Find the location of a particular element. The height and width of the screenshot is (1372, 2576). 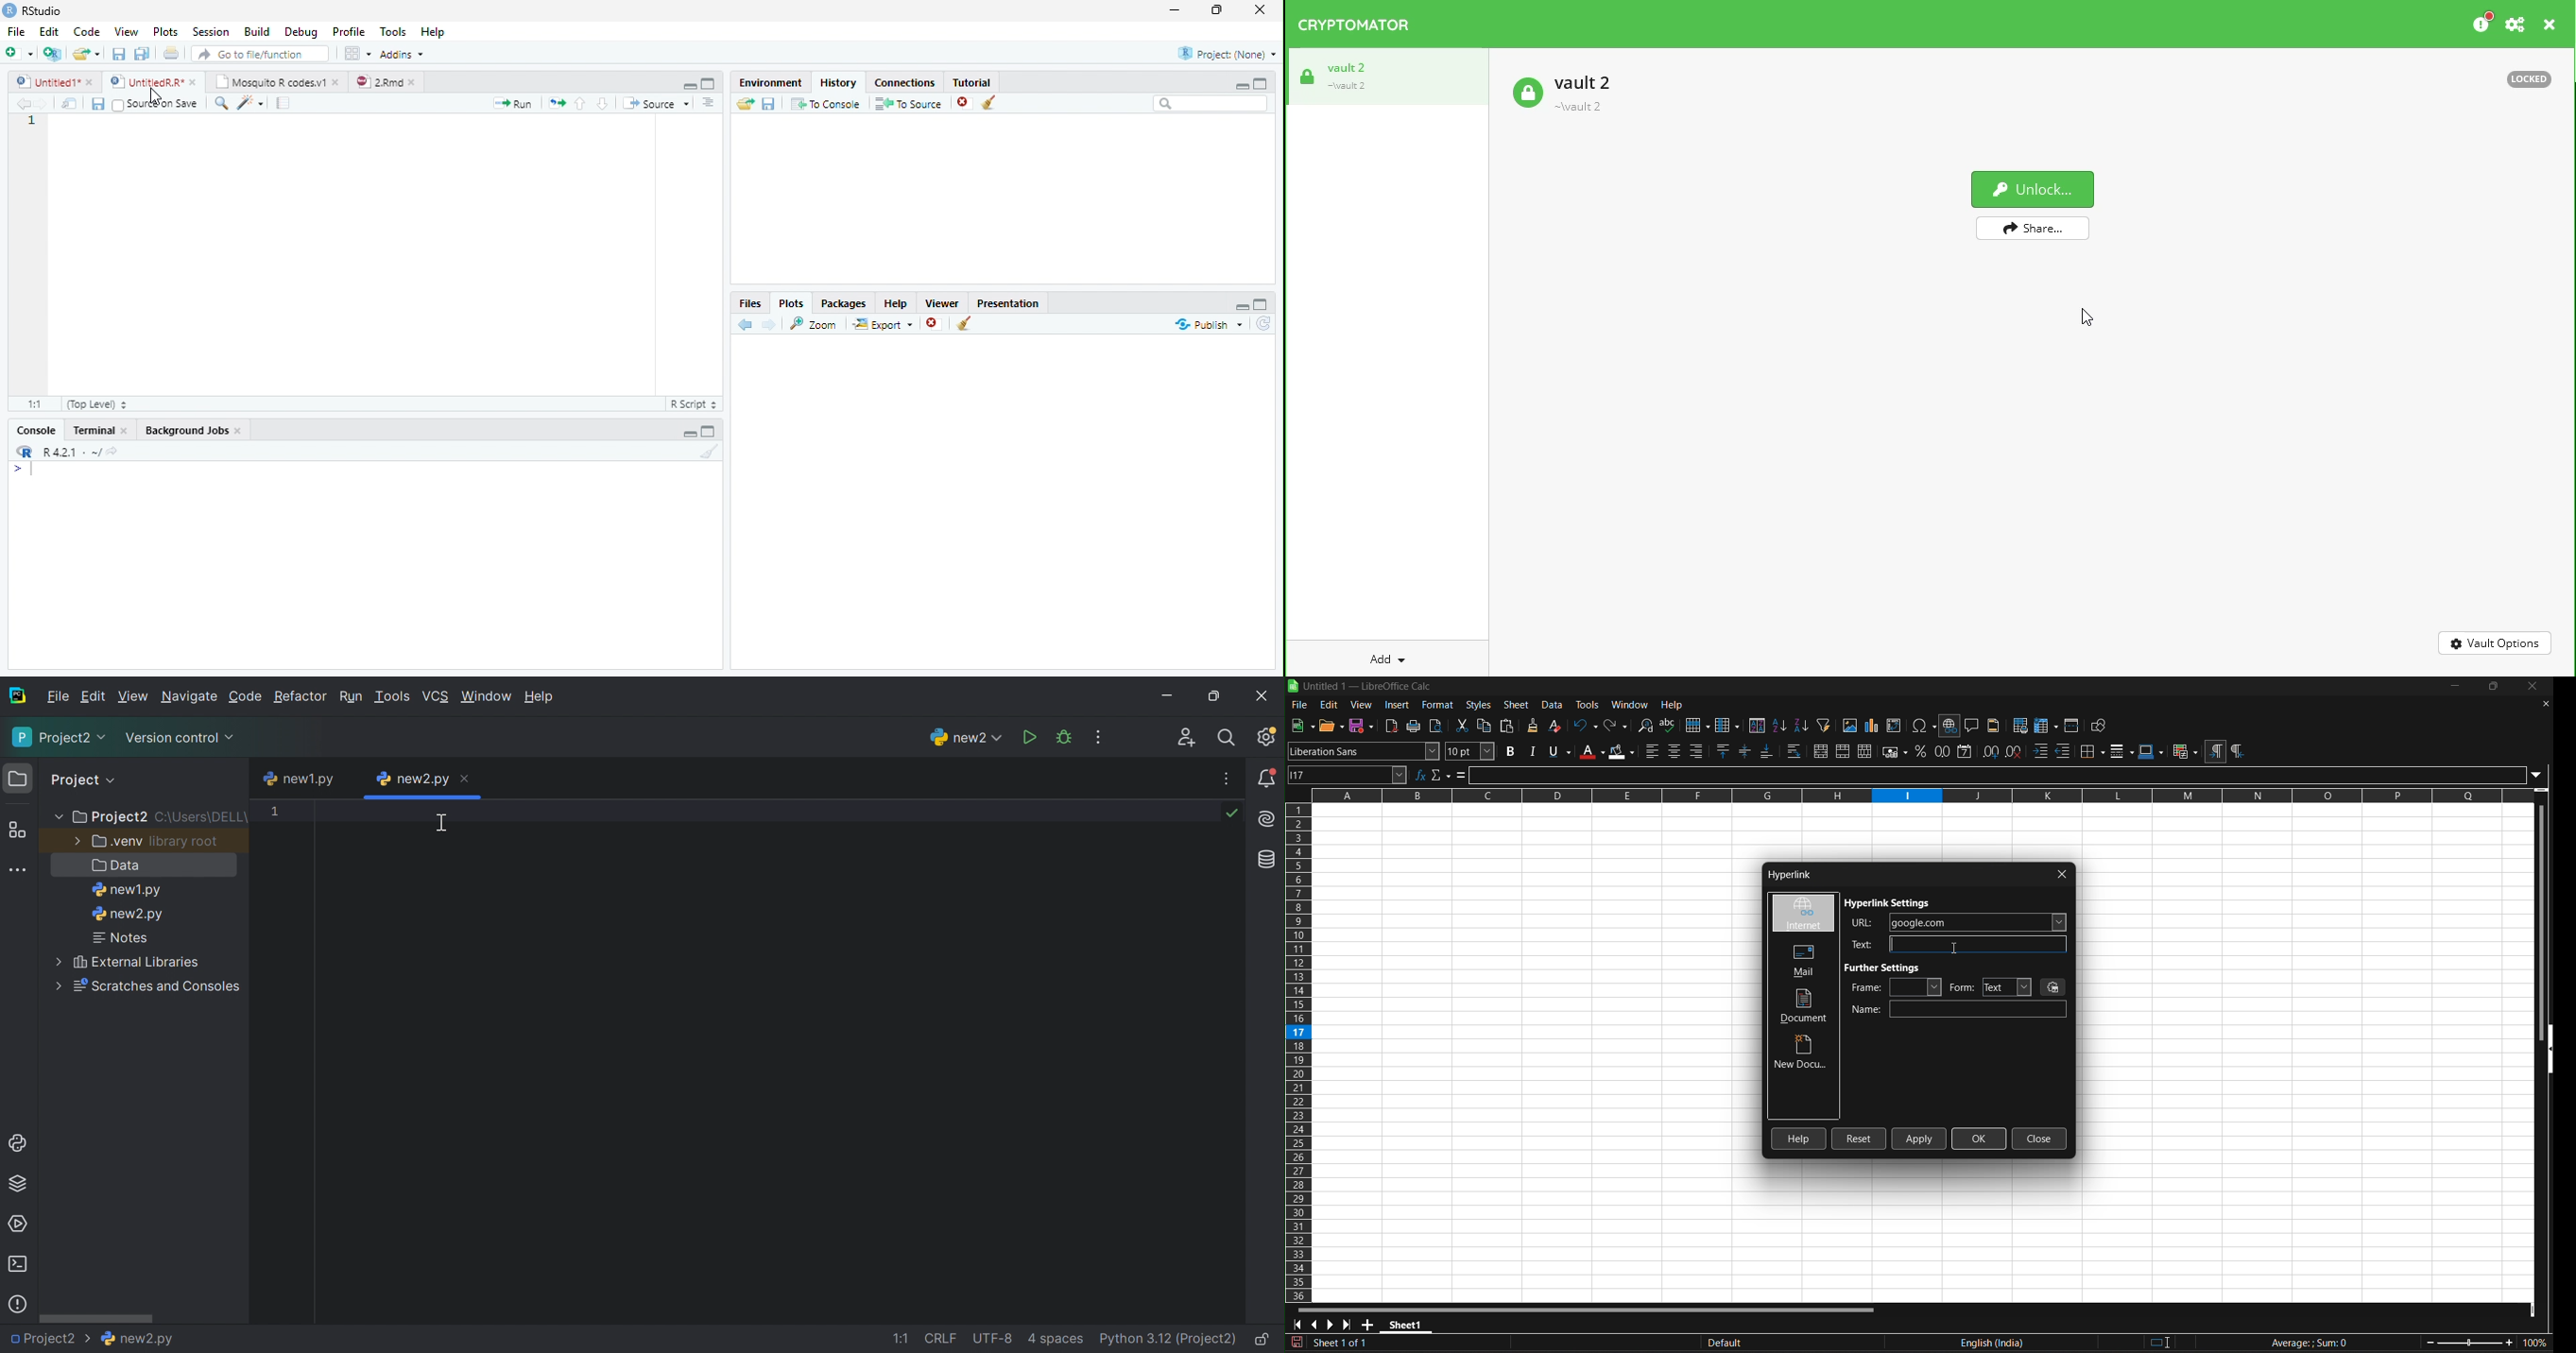

sheet is located at coordinates (1516, 705).